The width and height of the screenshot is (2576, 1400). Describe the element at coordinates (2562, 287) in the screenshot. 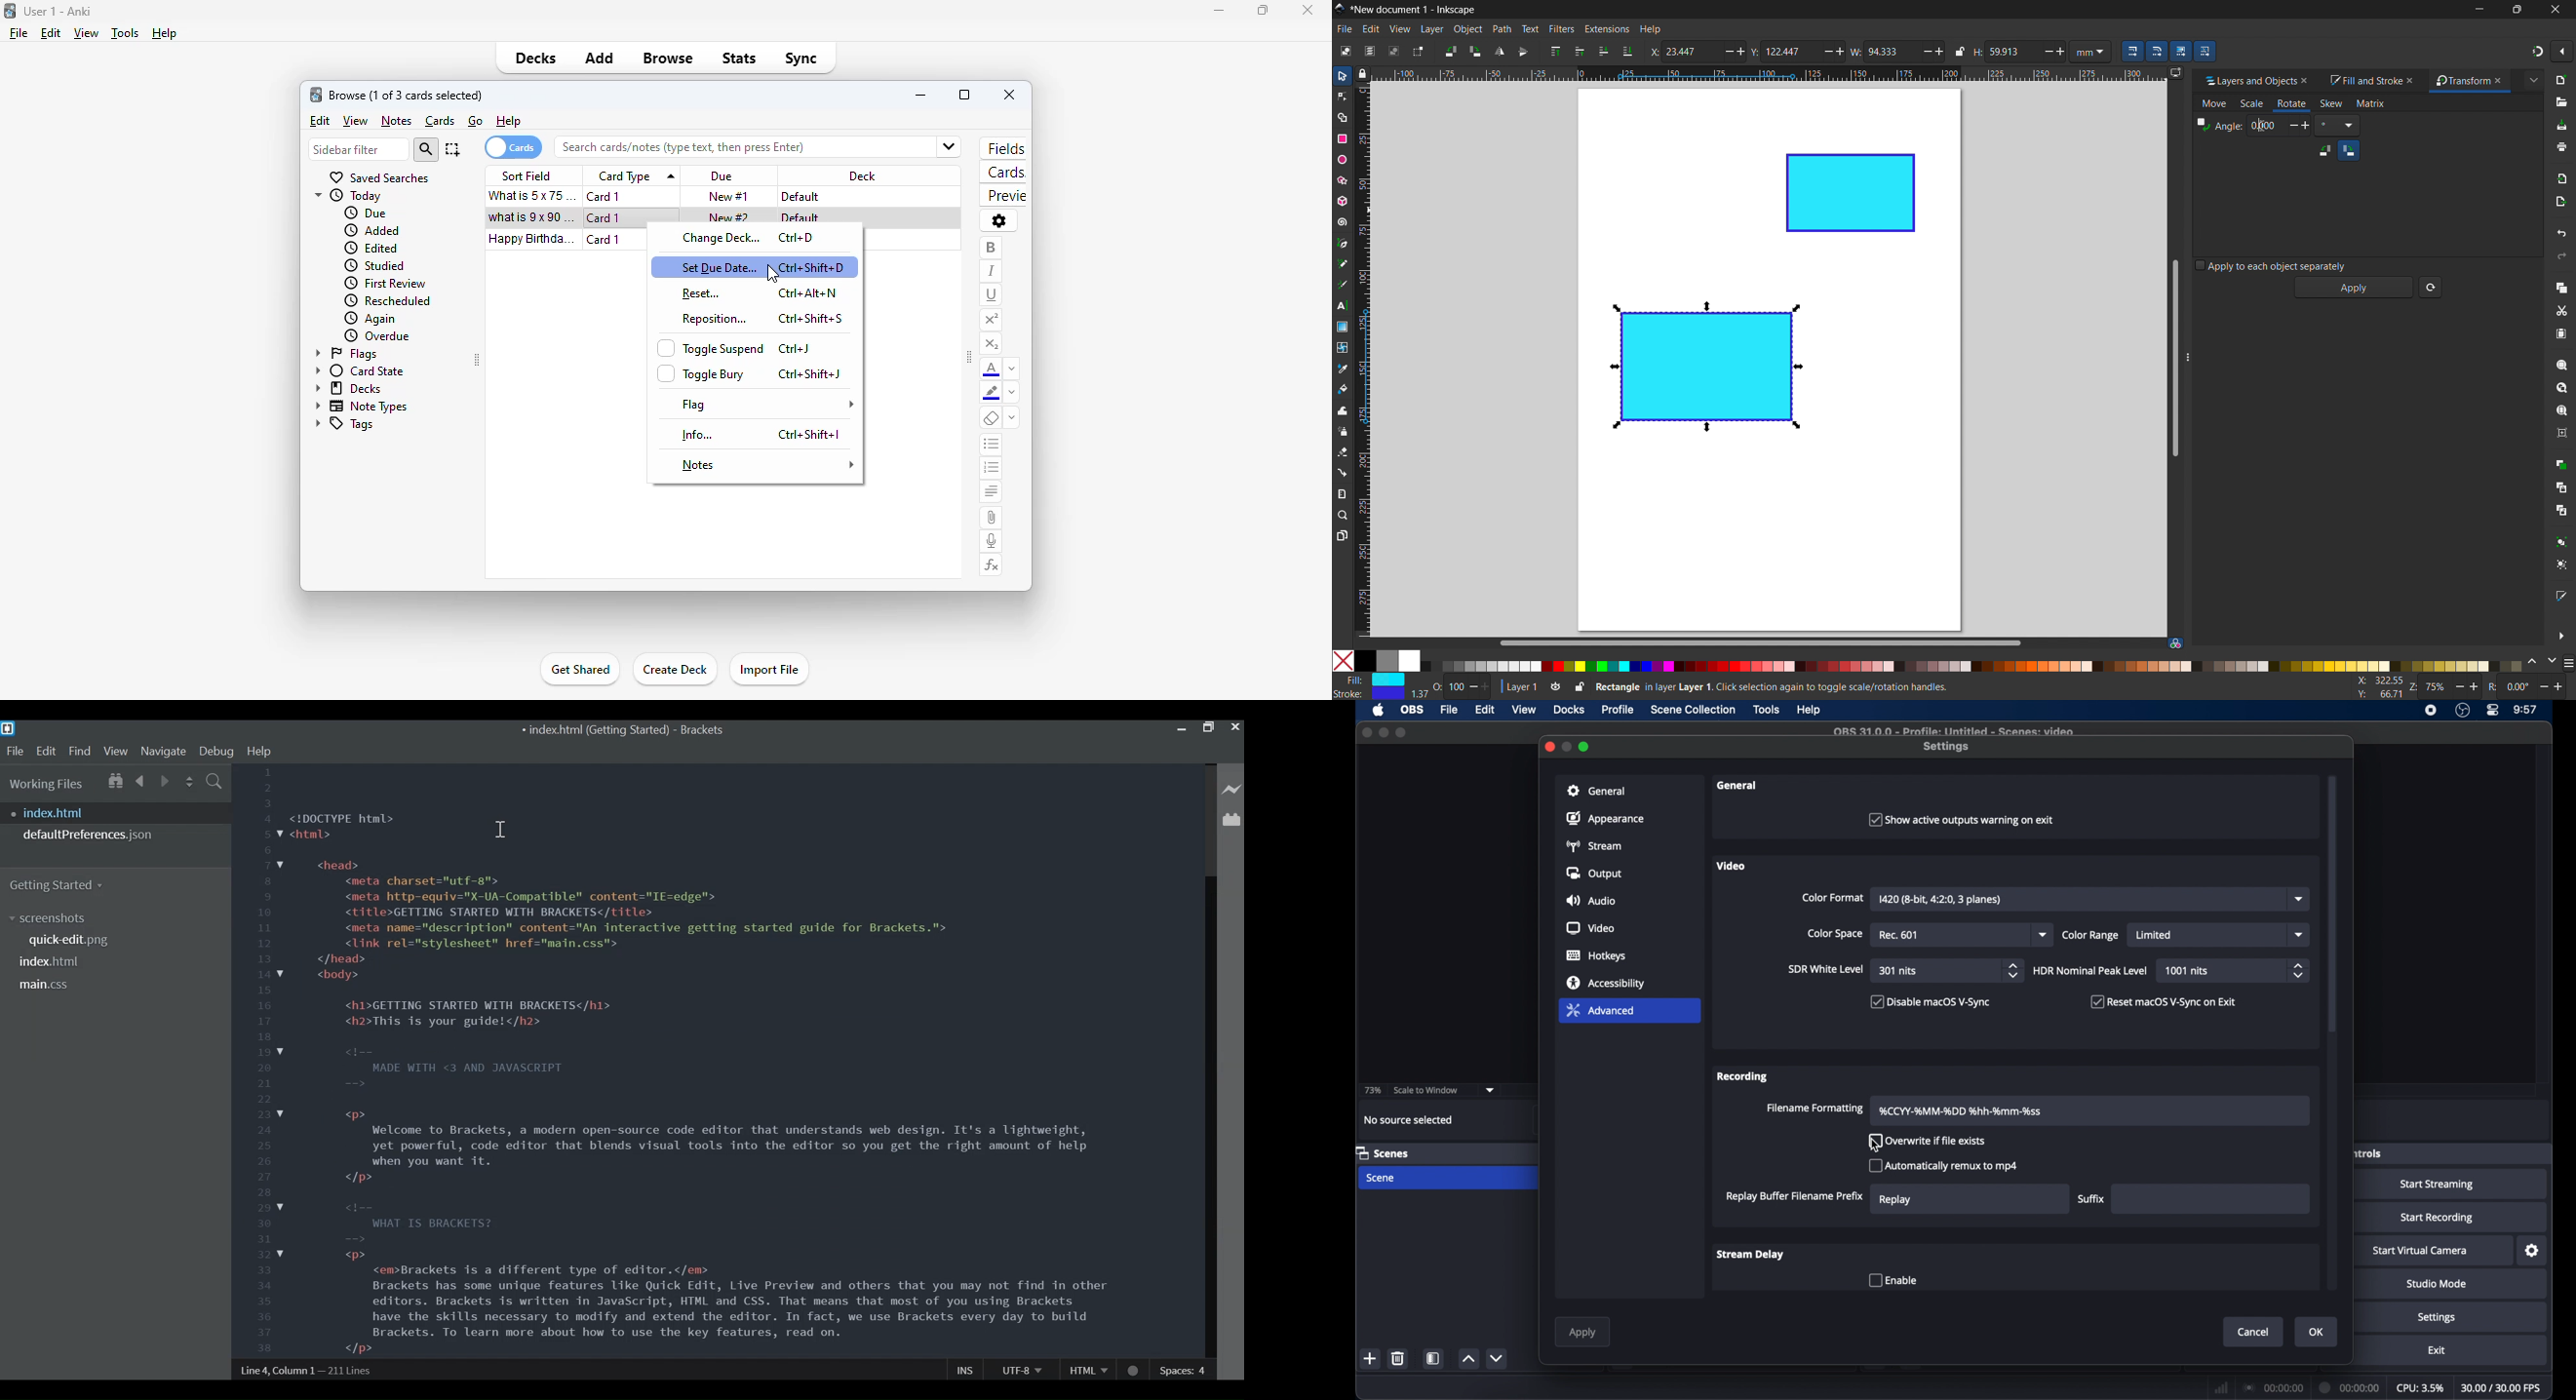

I see `copy` at that location.